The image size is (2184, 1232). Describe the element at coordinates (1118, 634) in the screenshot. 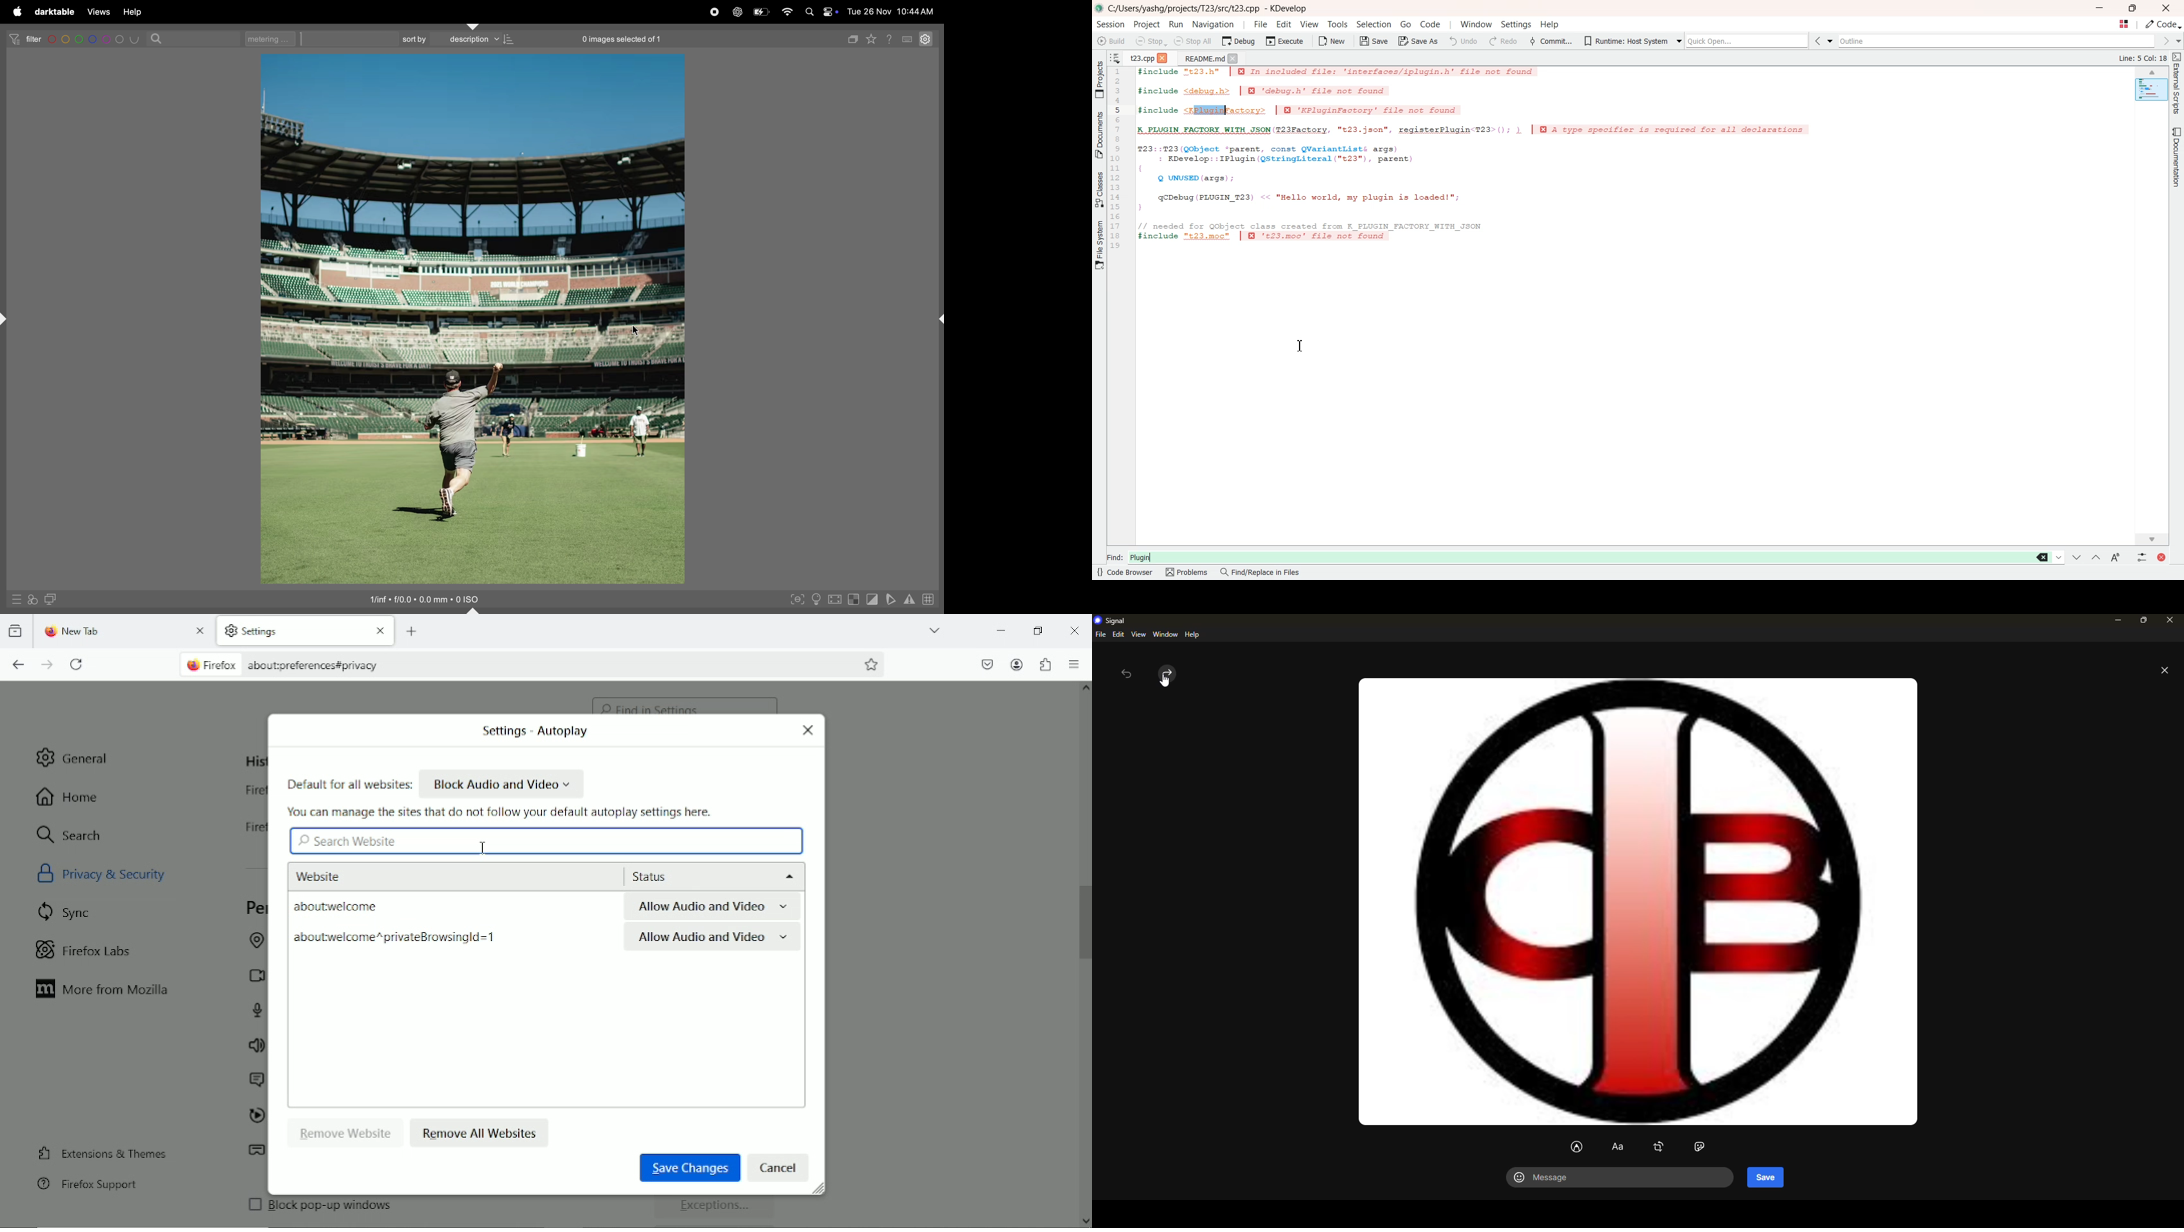

I see `edit` at that location.